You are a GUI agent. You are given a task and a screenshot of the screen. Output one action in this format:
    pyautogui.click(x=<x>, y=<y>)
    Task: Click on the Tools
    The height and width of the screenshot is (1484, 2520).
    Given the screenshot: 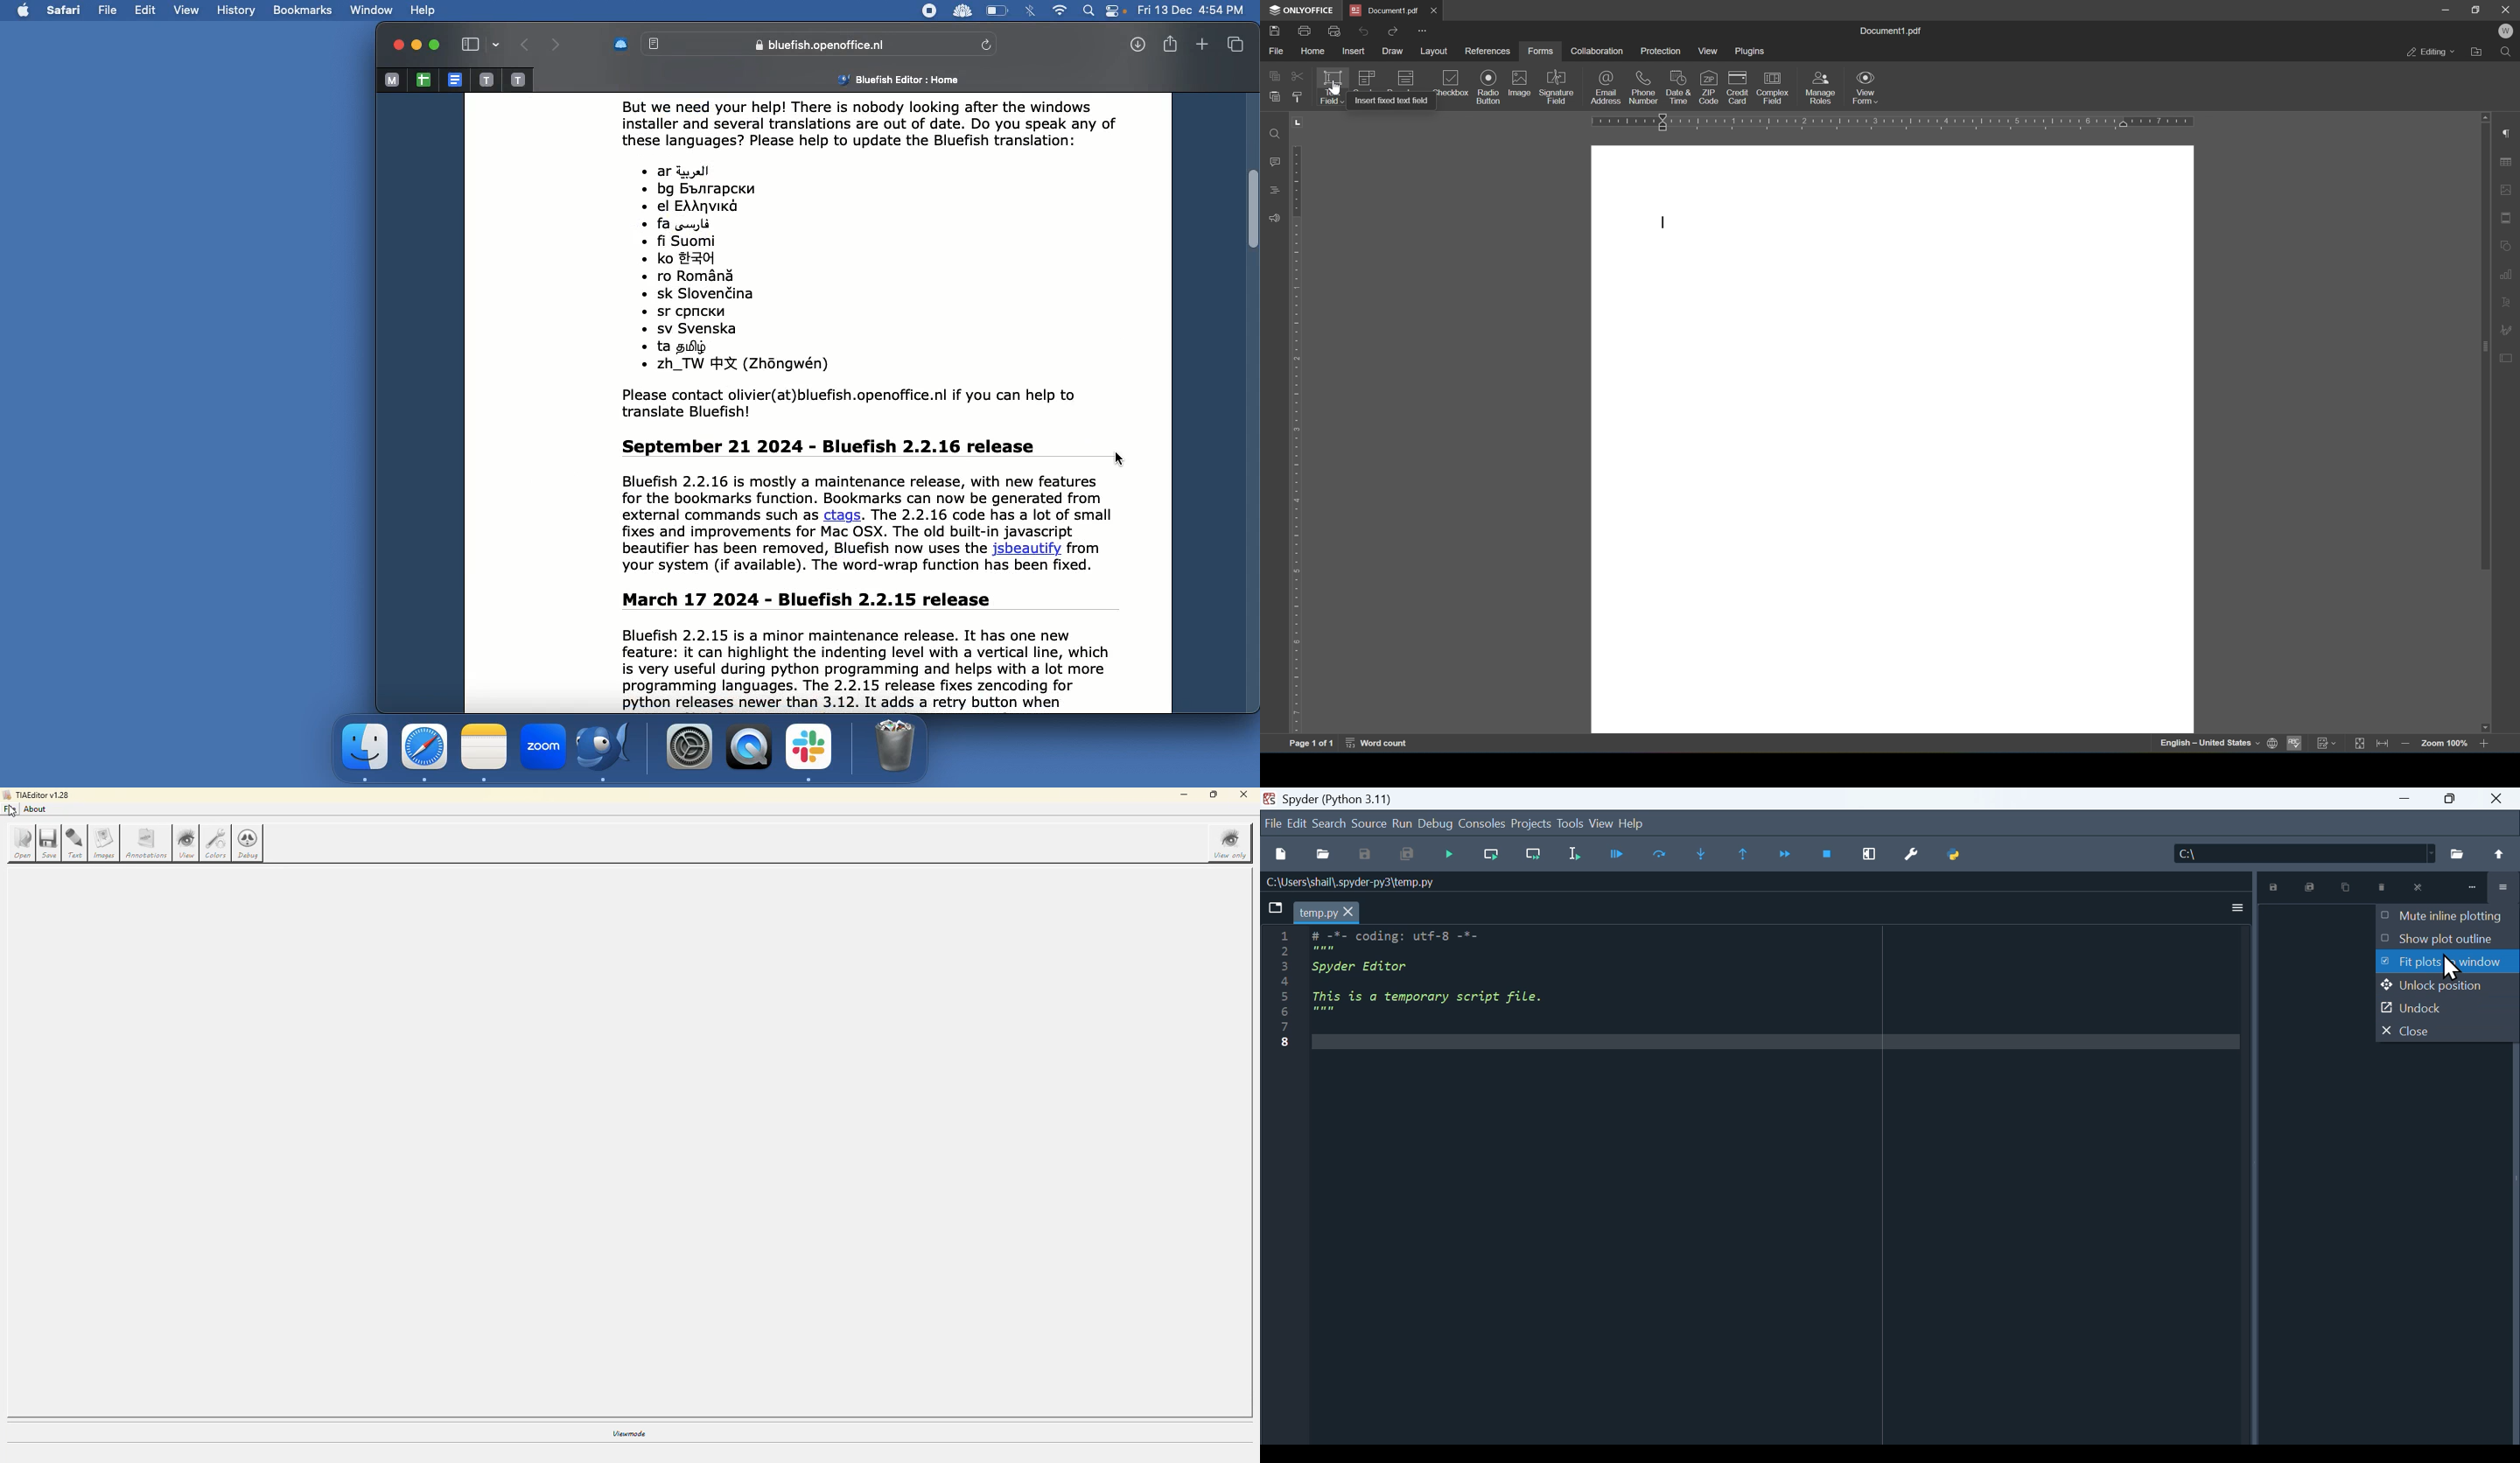 What is the action you would take?
    pyautogui.click(x=1570, y=824)
    